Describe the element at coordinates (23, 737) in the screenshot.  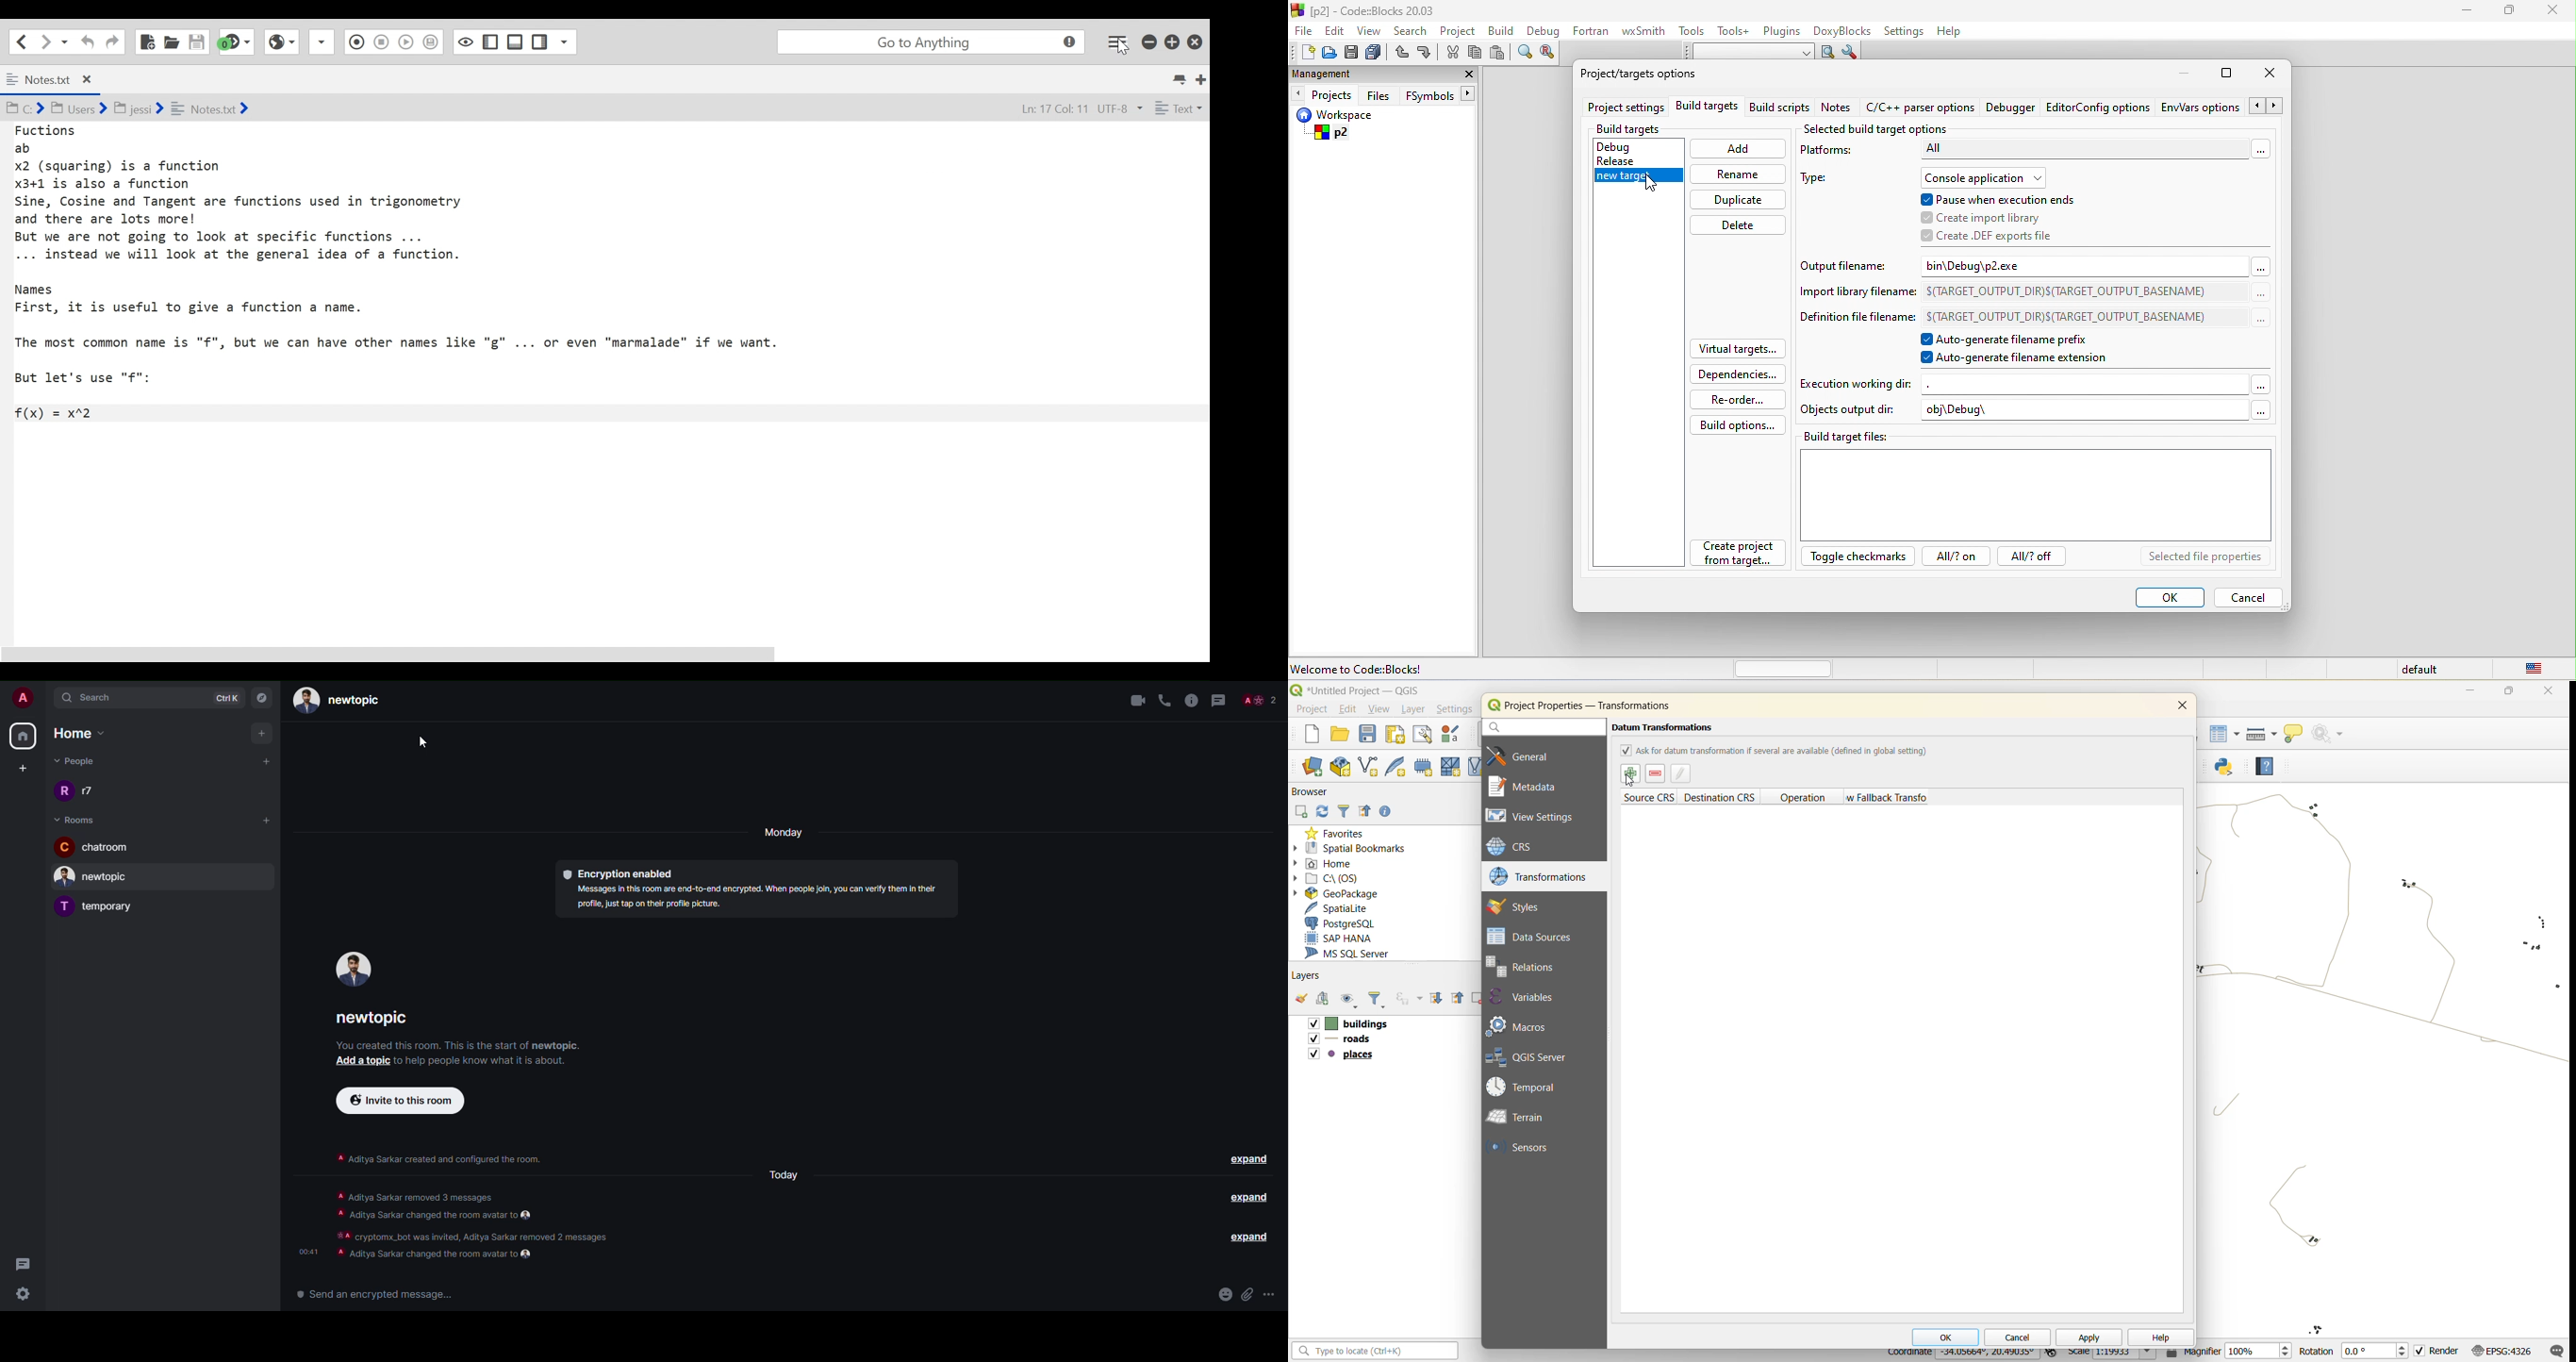
I see `home` at that location.